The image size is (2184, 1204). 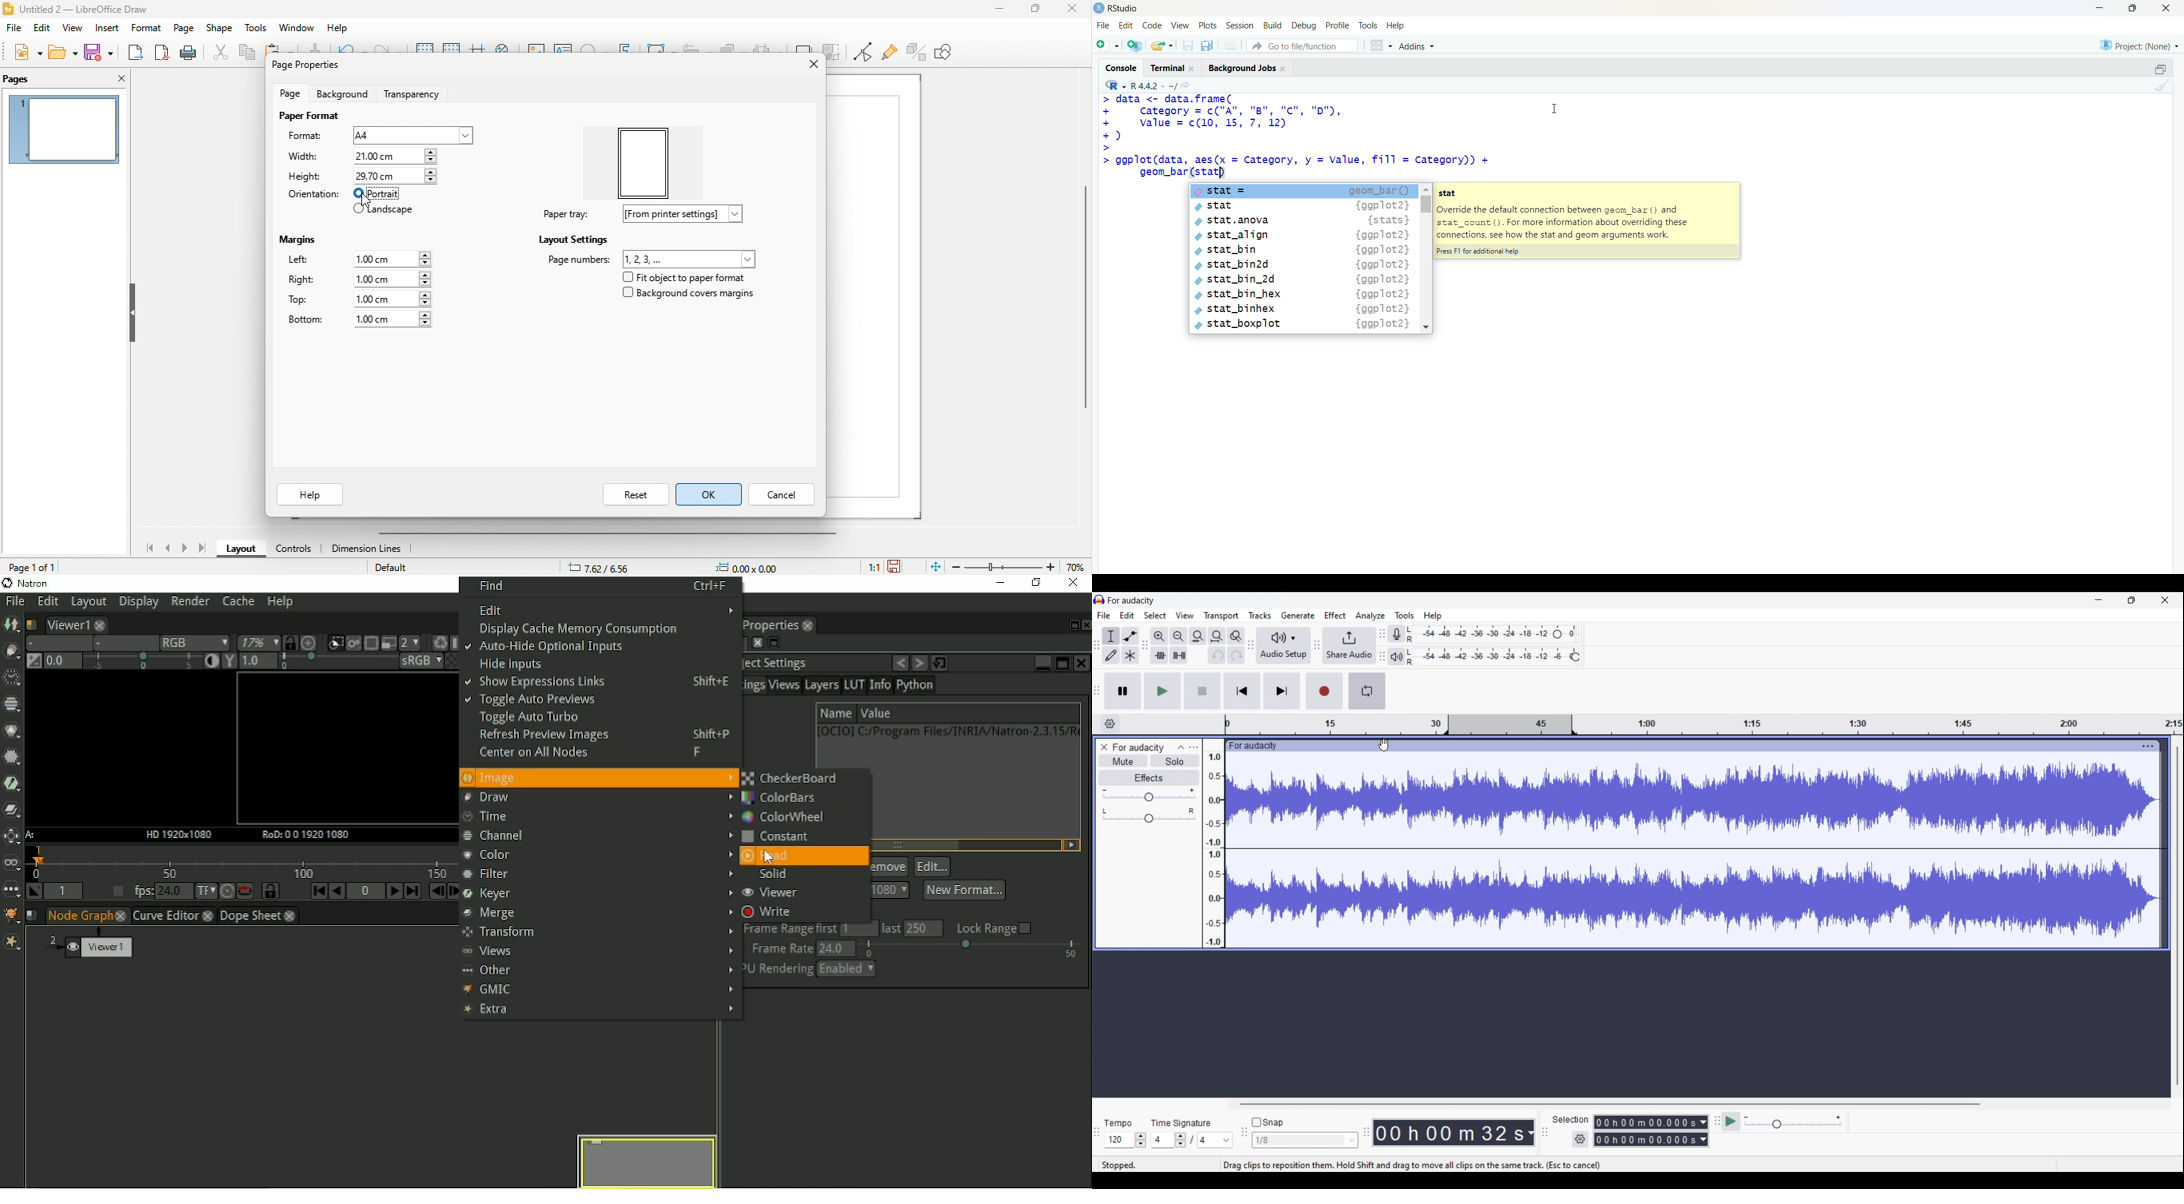 What do you see at coordinates (310, 494) in the screenshot?
I see `help` at bounding box center [310, 494].